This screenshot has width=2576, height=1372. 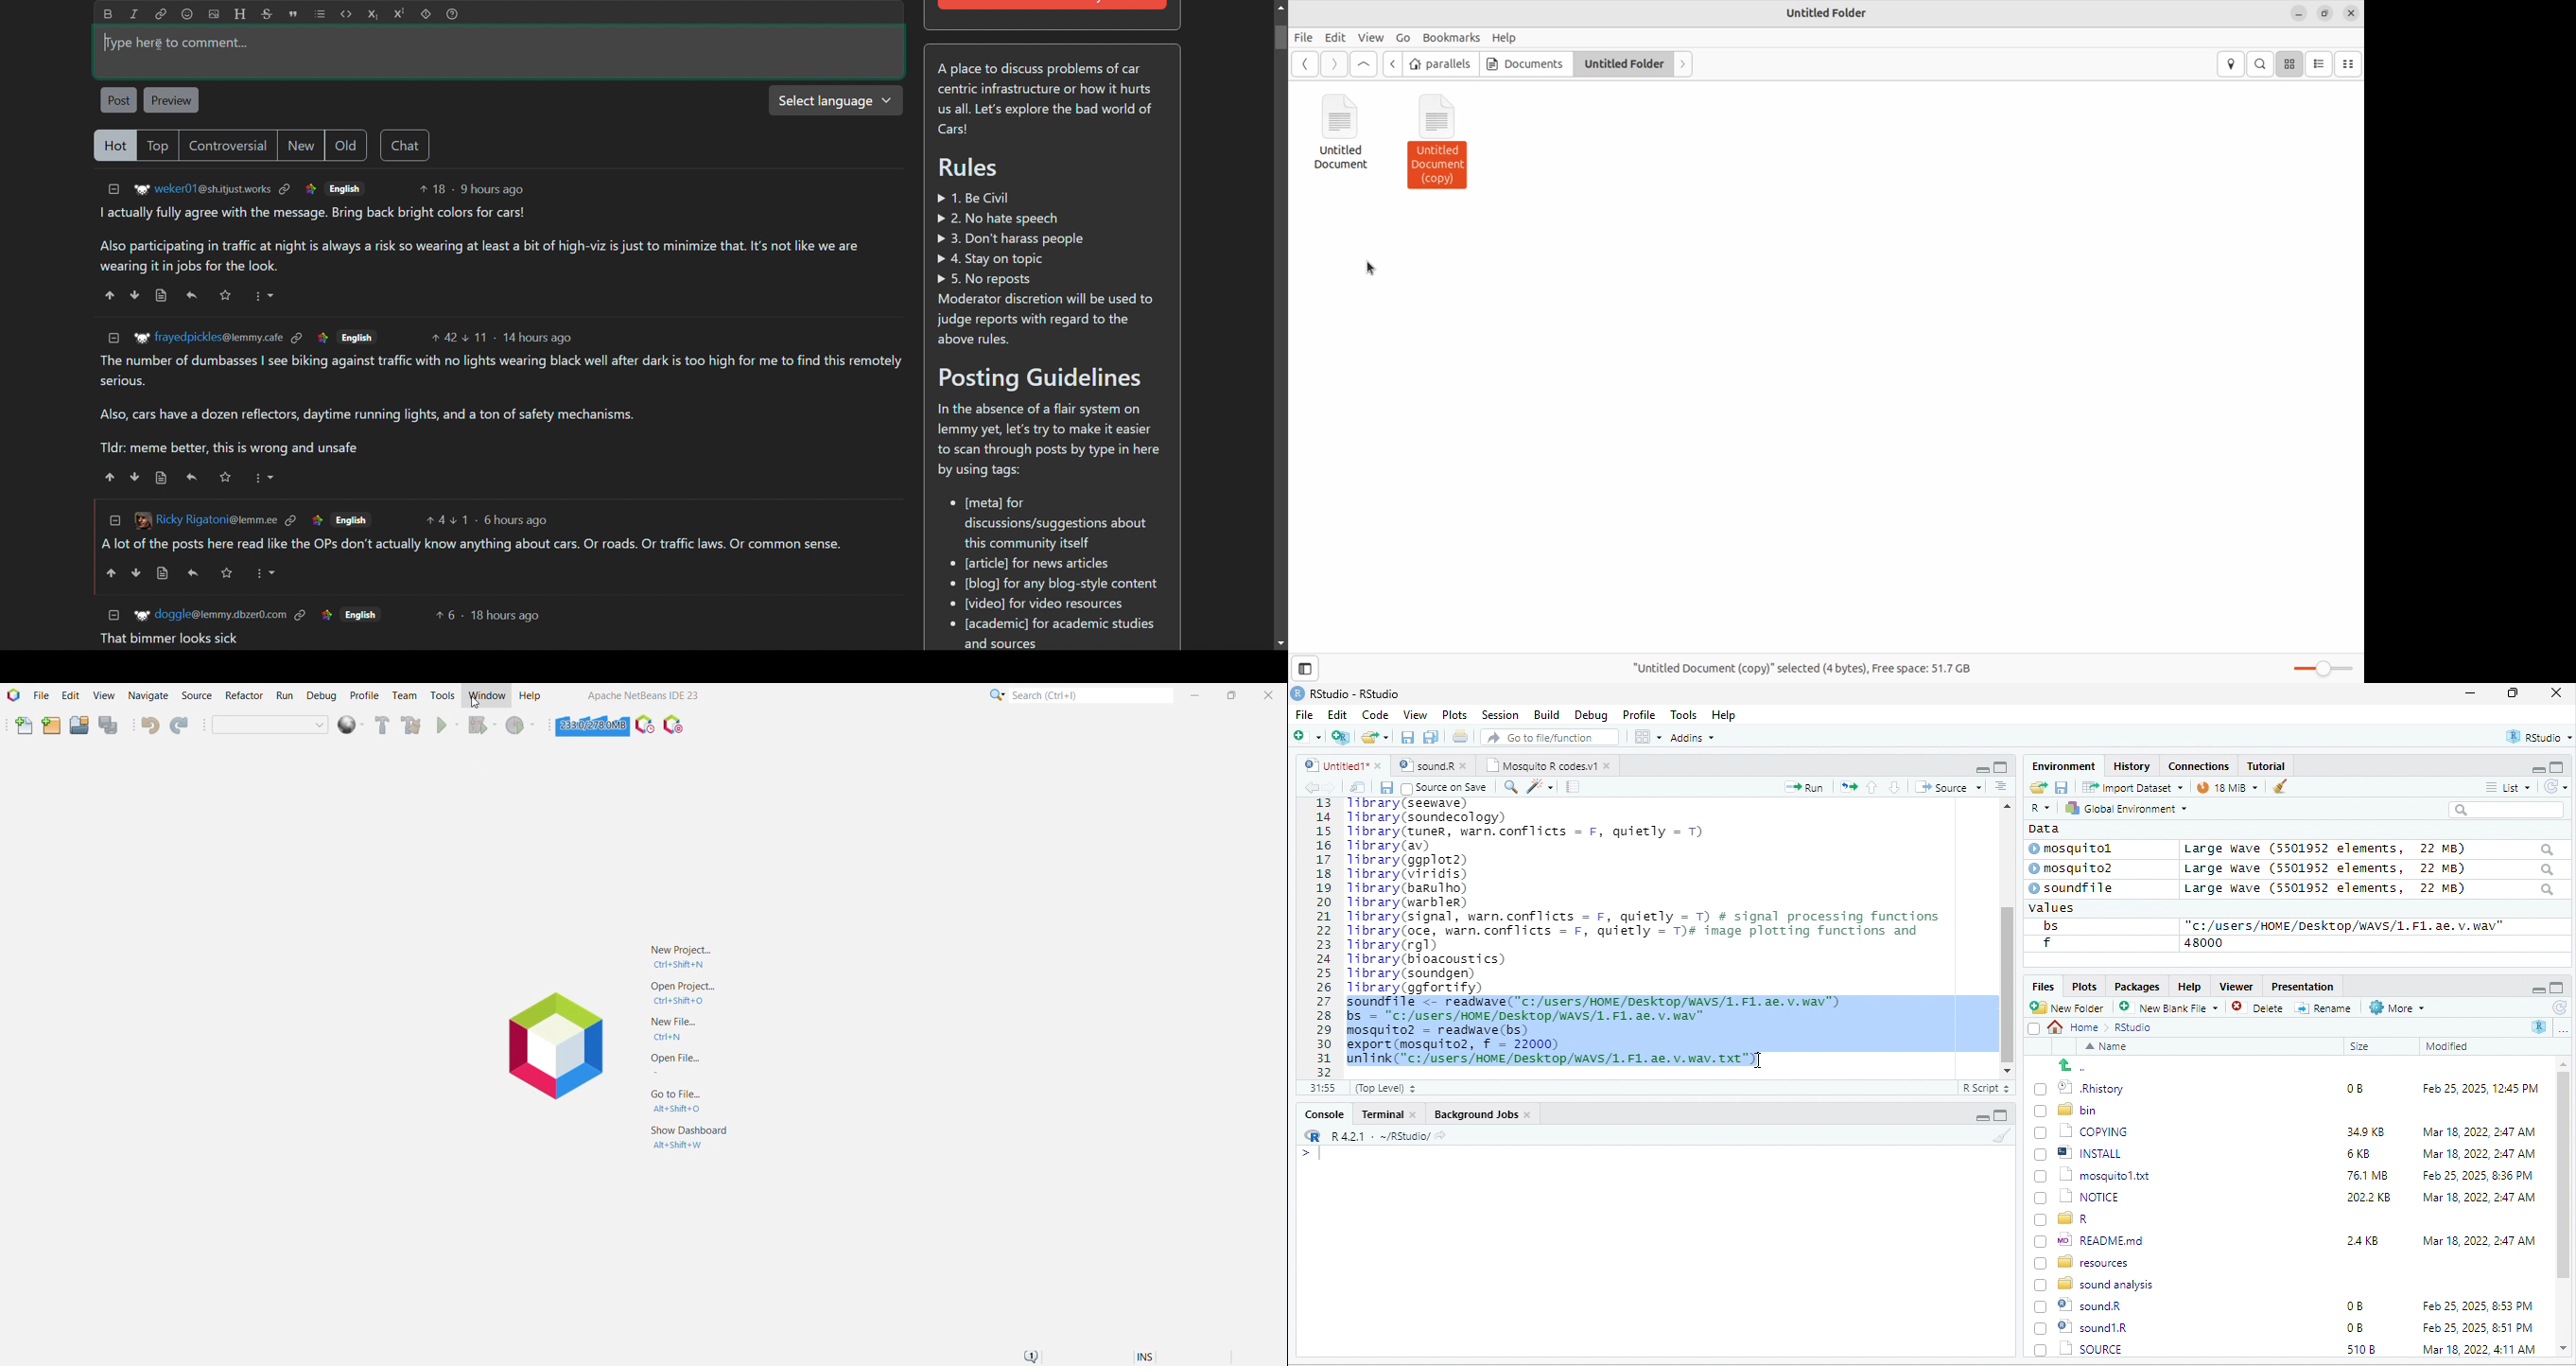 What do you see at coordinates (1849, 785) in the screenshot?
I see `open` at bounding box center [1849, 785].